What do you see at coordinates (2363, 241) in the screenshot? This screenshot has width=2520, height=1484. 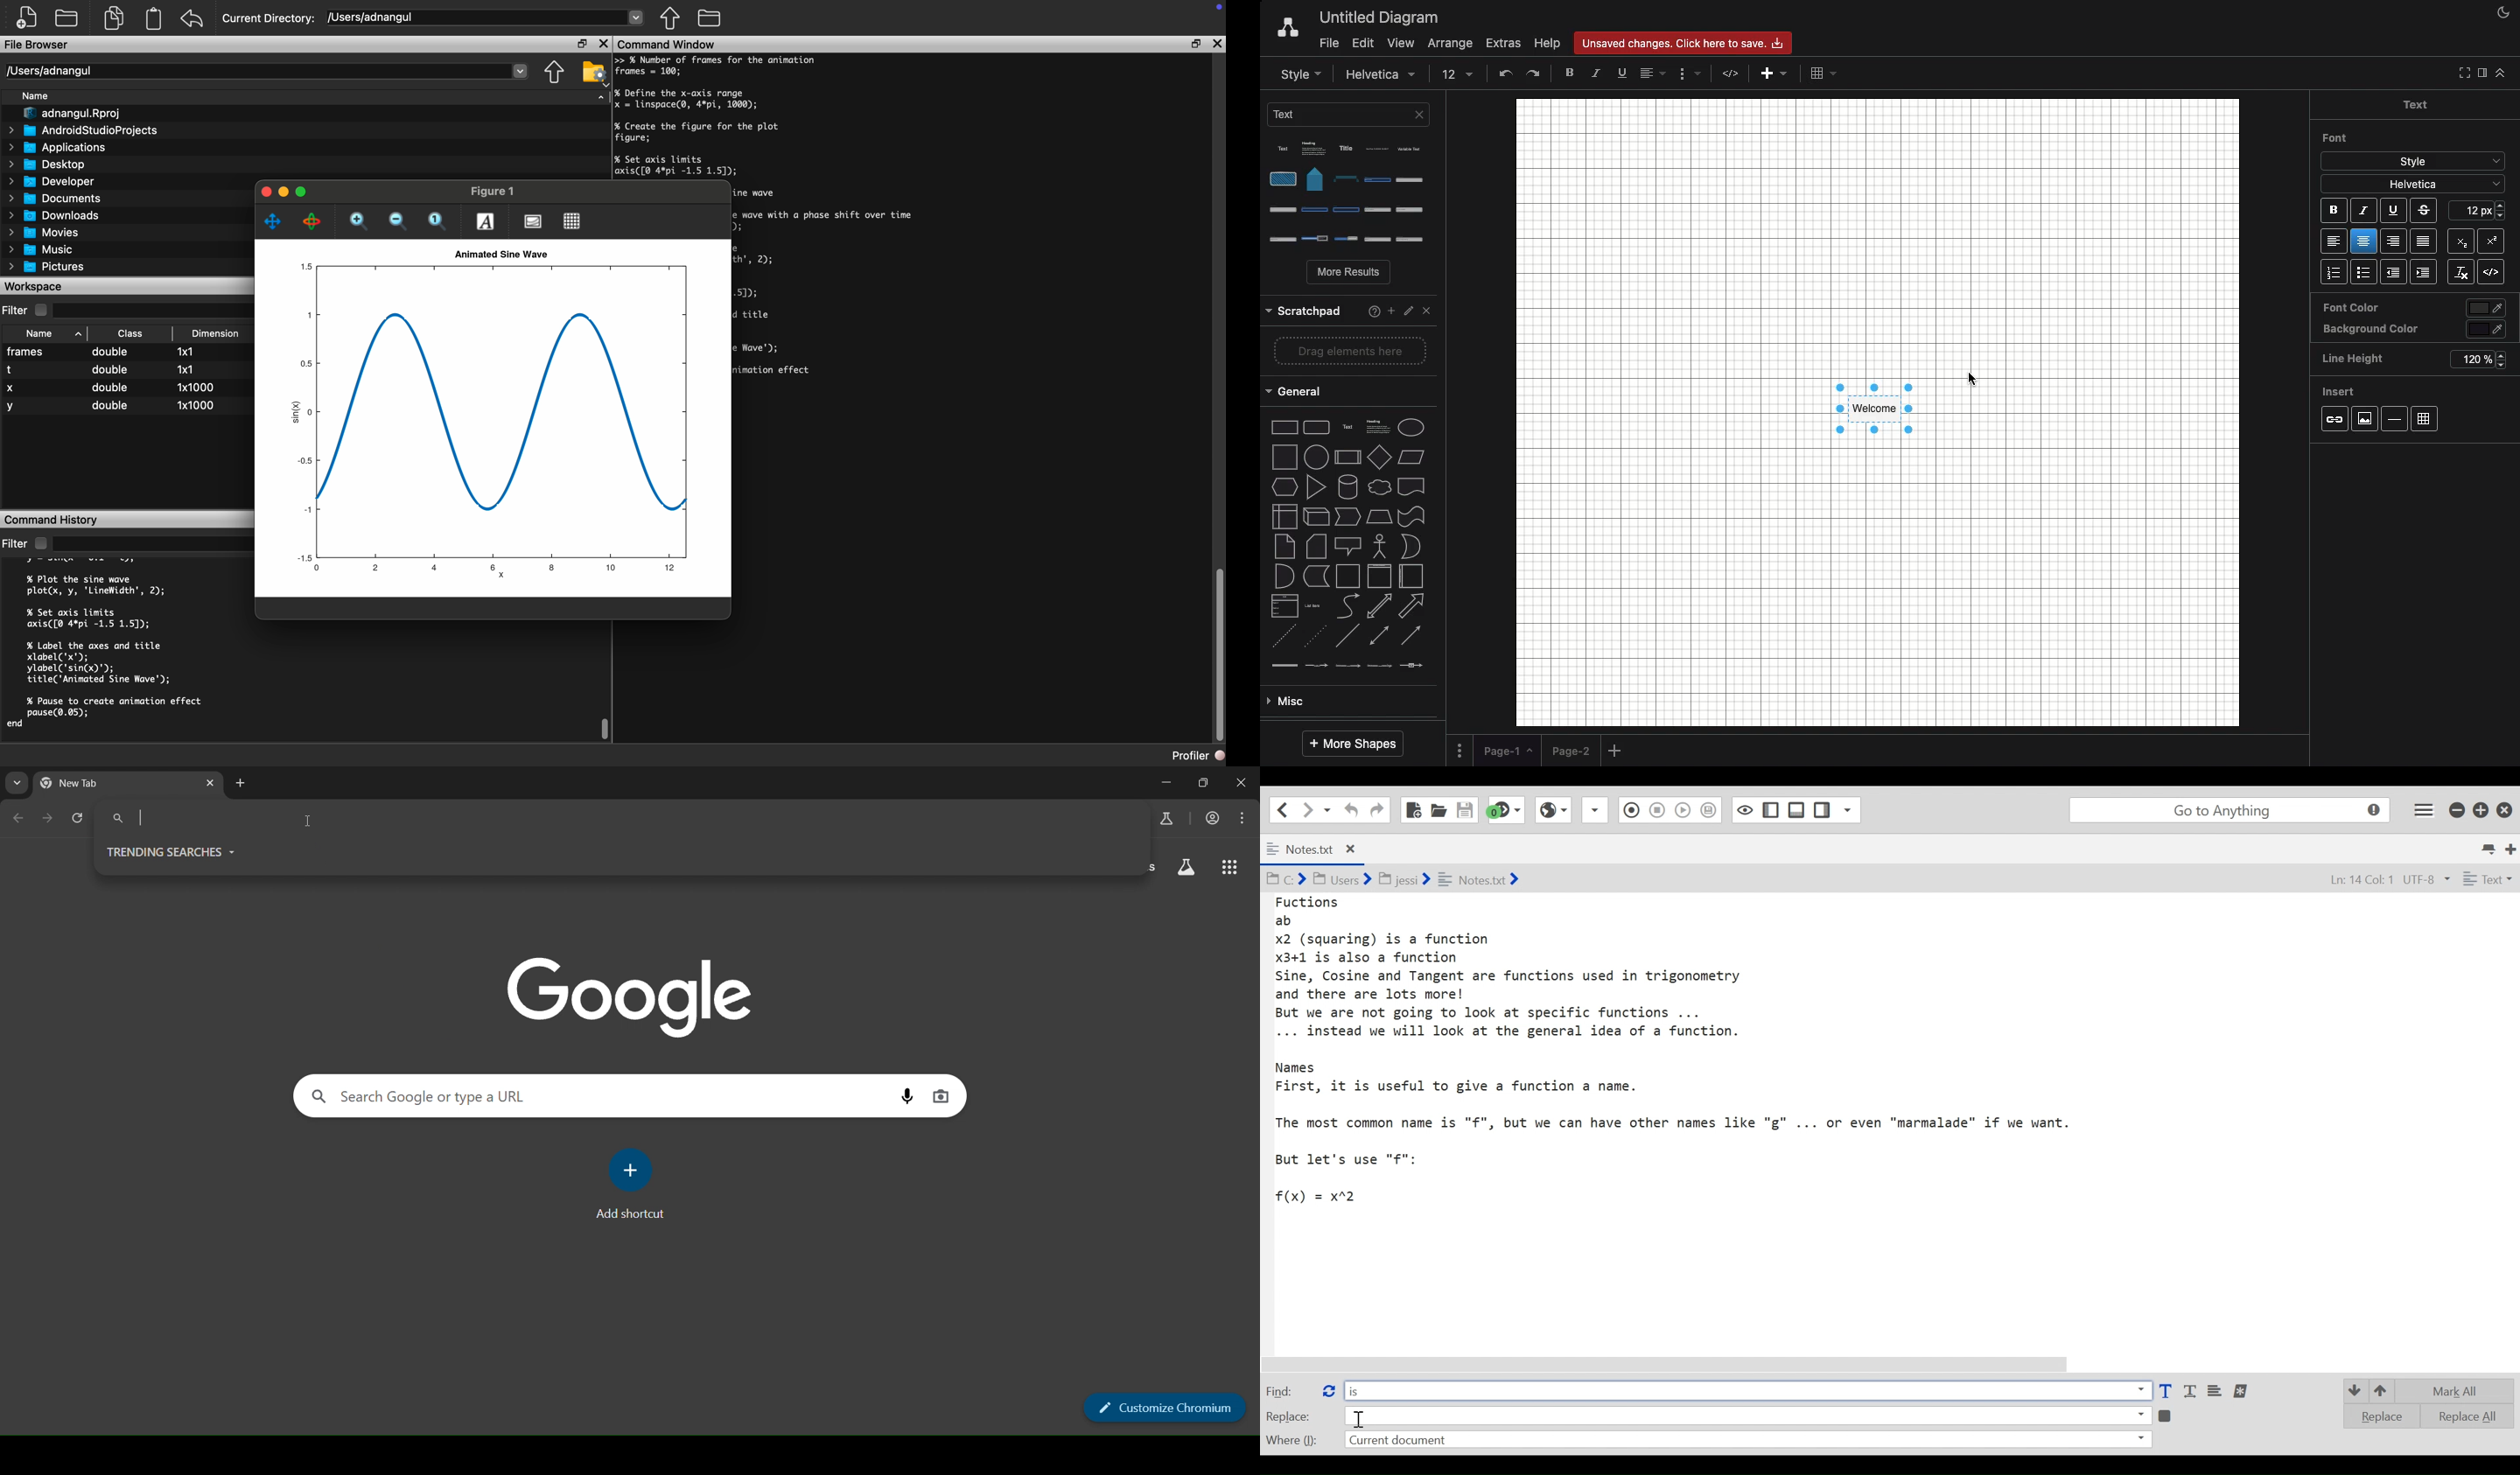 I see `Center aligned` at bounding box center [2363, 241].